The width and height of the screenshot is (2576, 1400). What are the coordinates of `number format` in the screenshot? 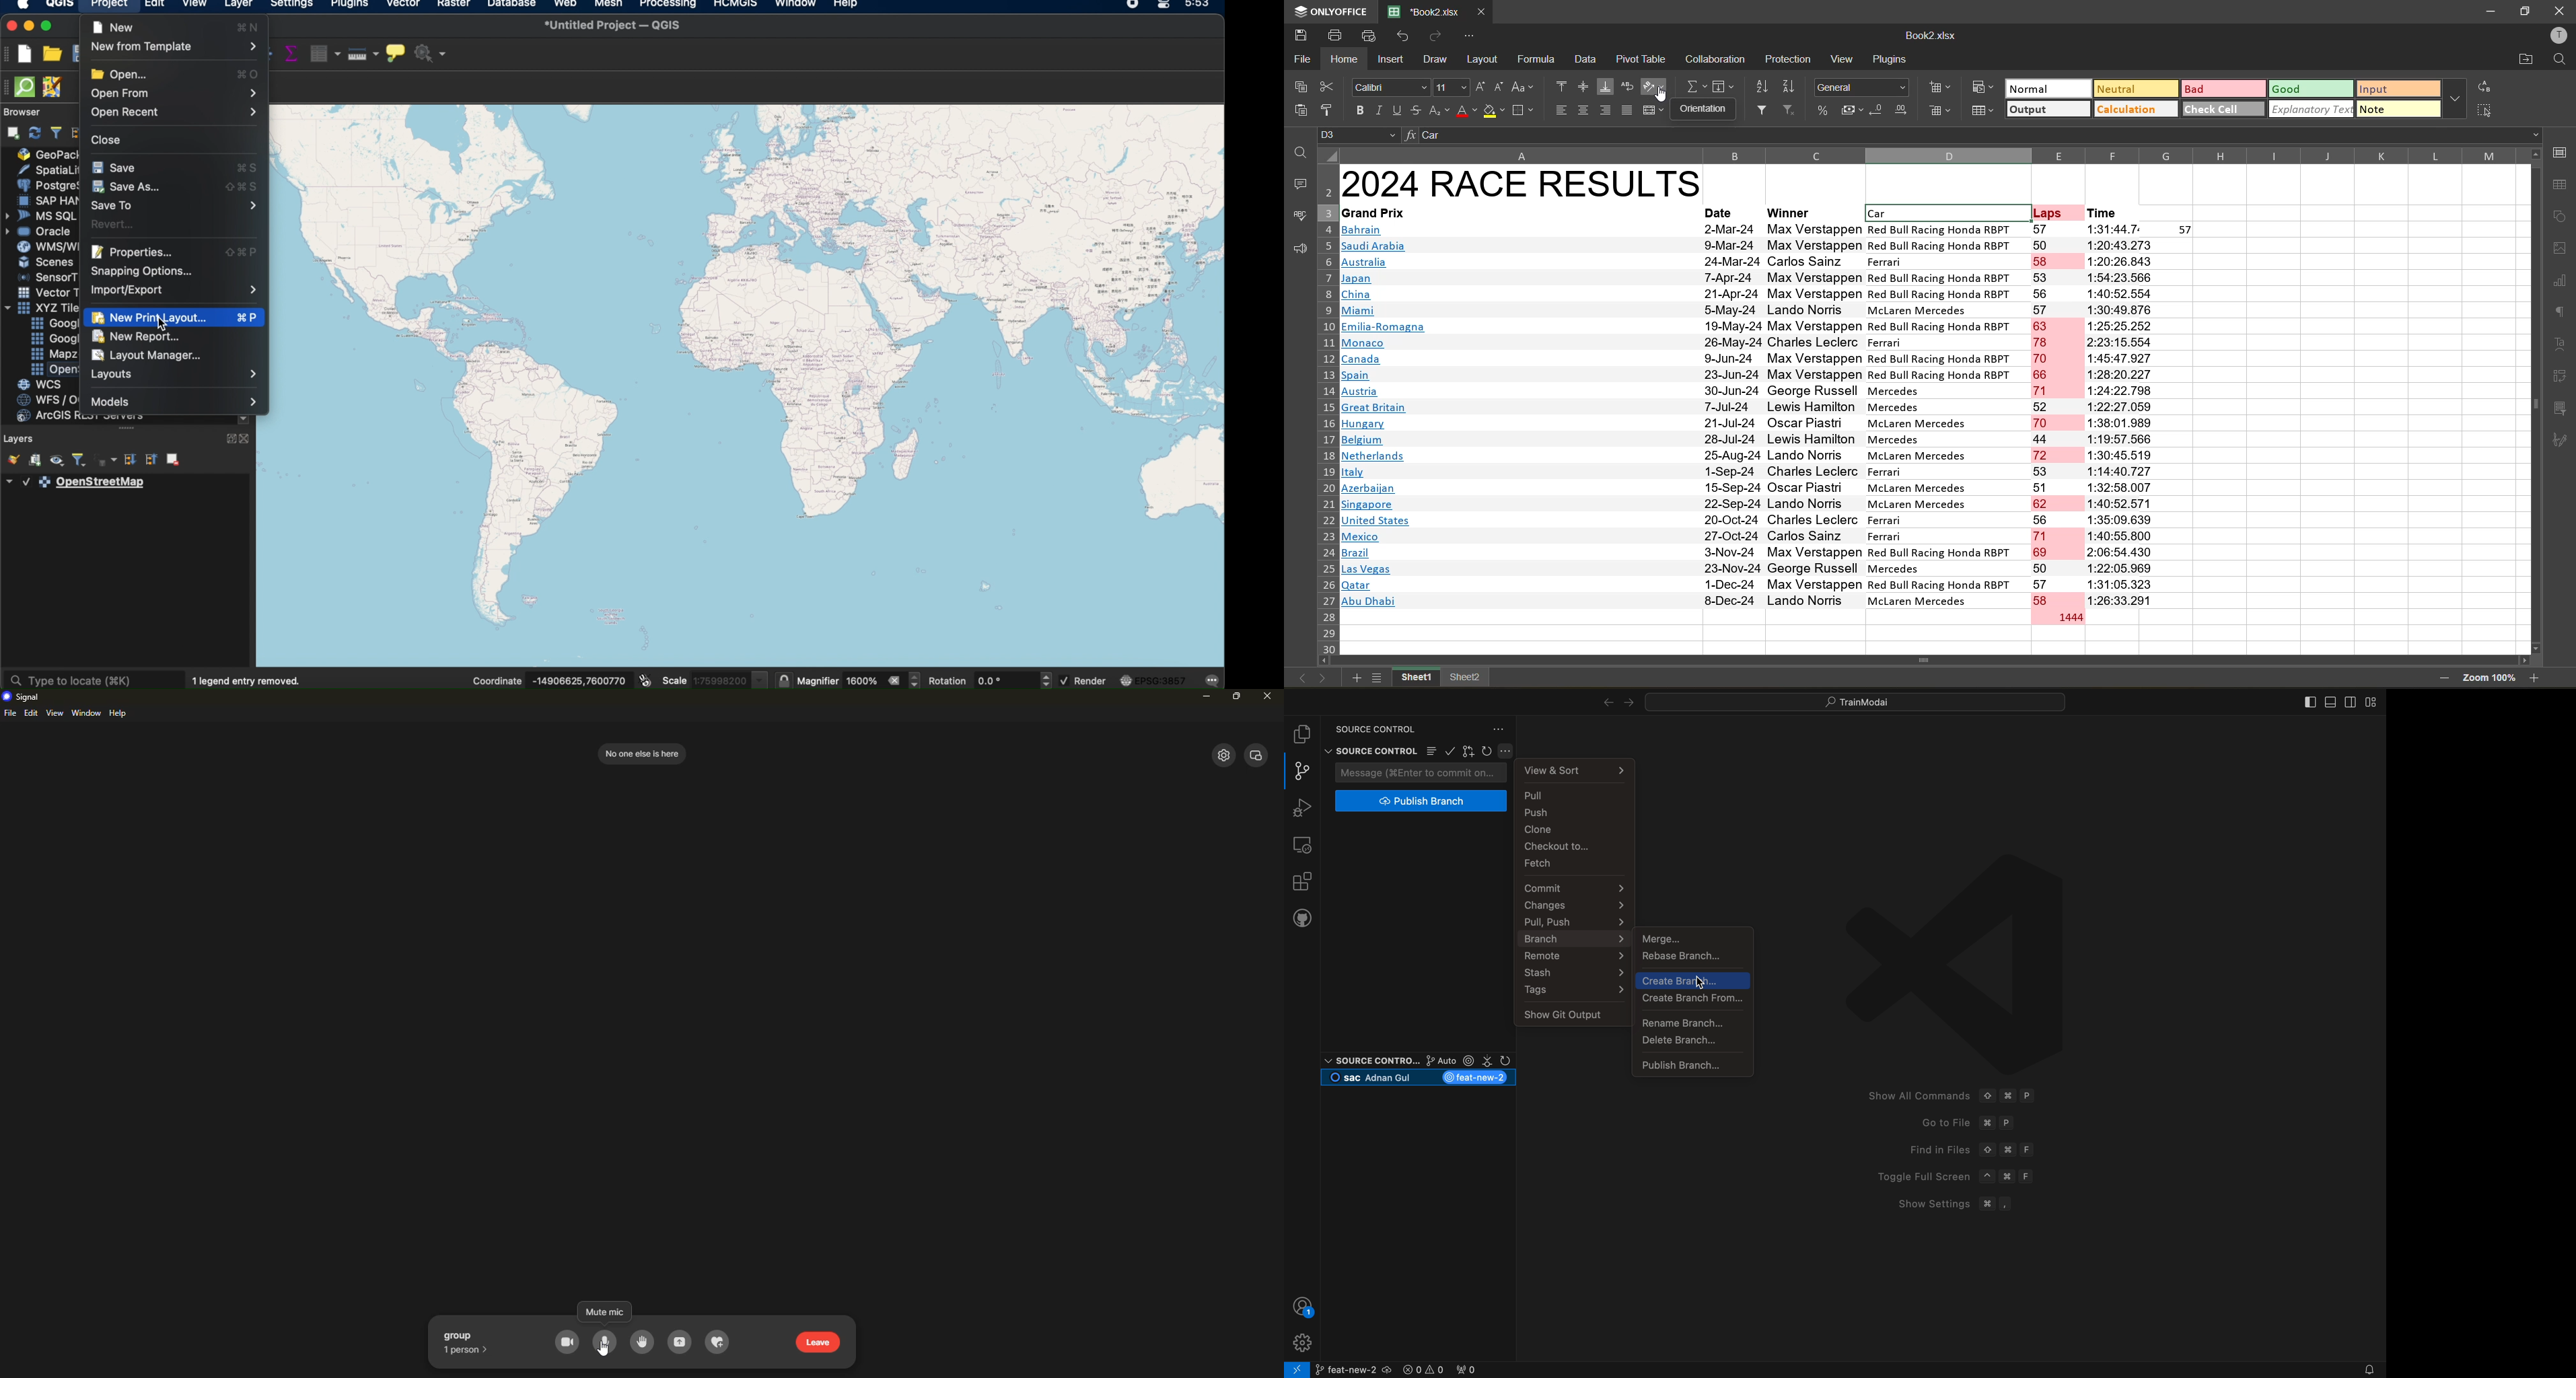 It's located at (1862, 87).